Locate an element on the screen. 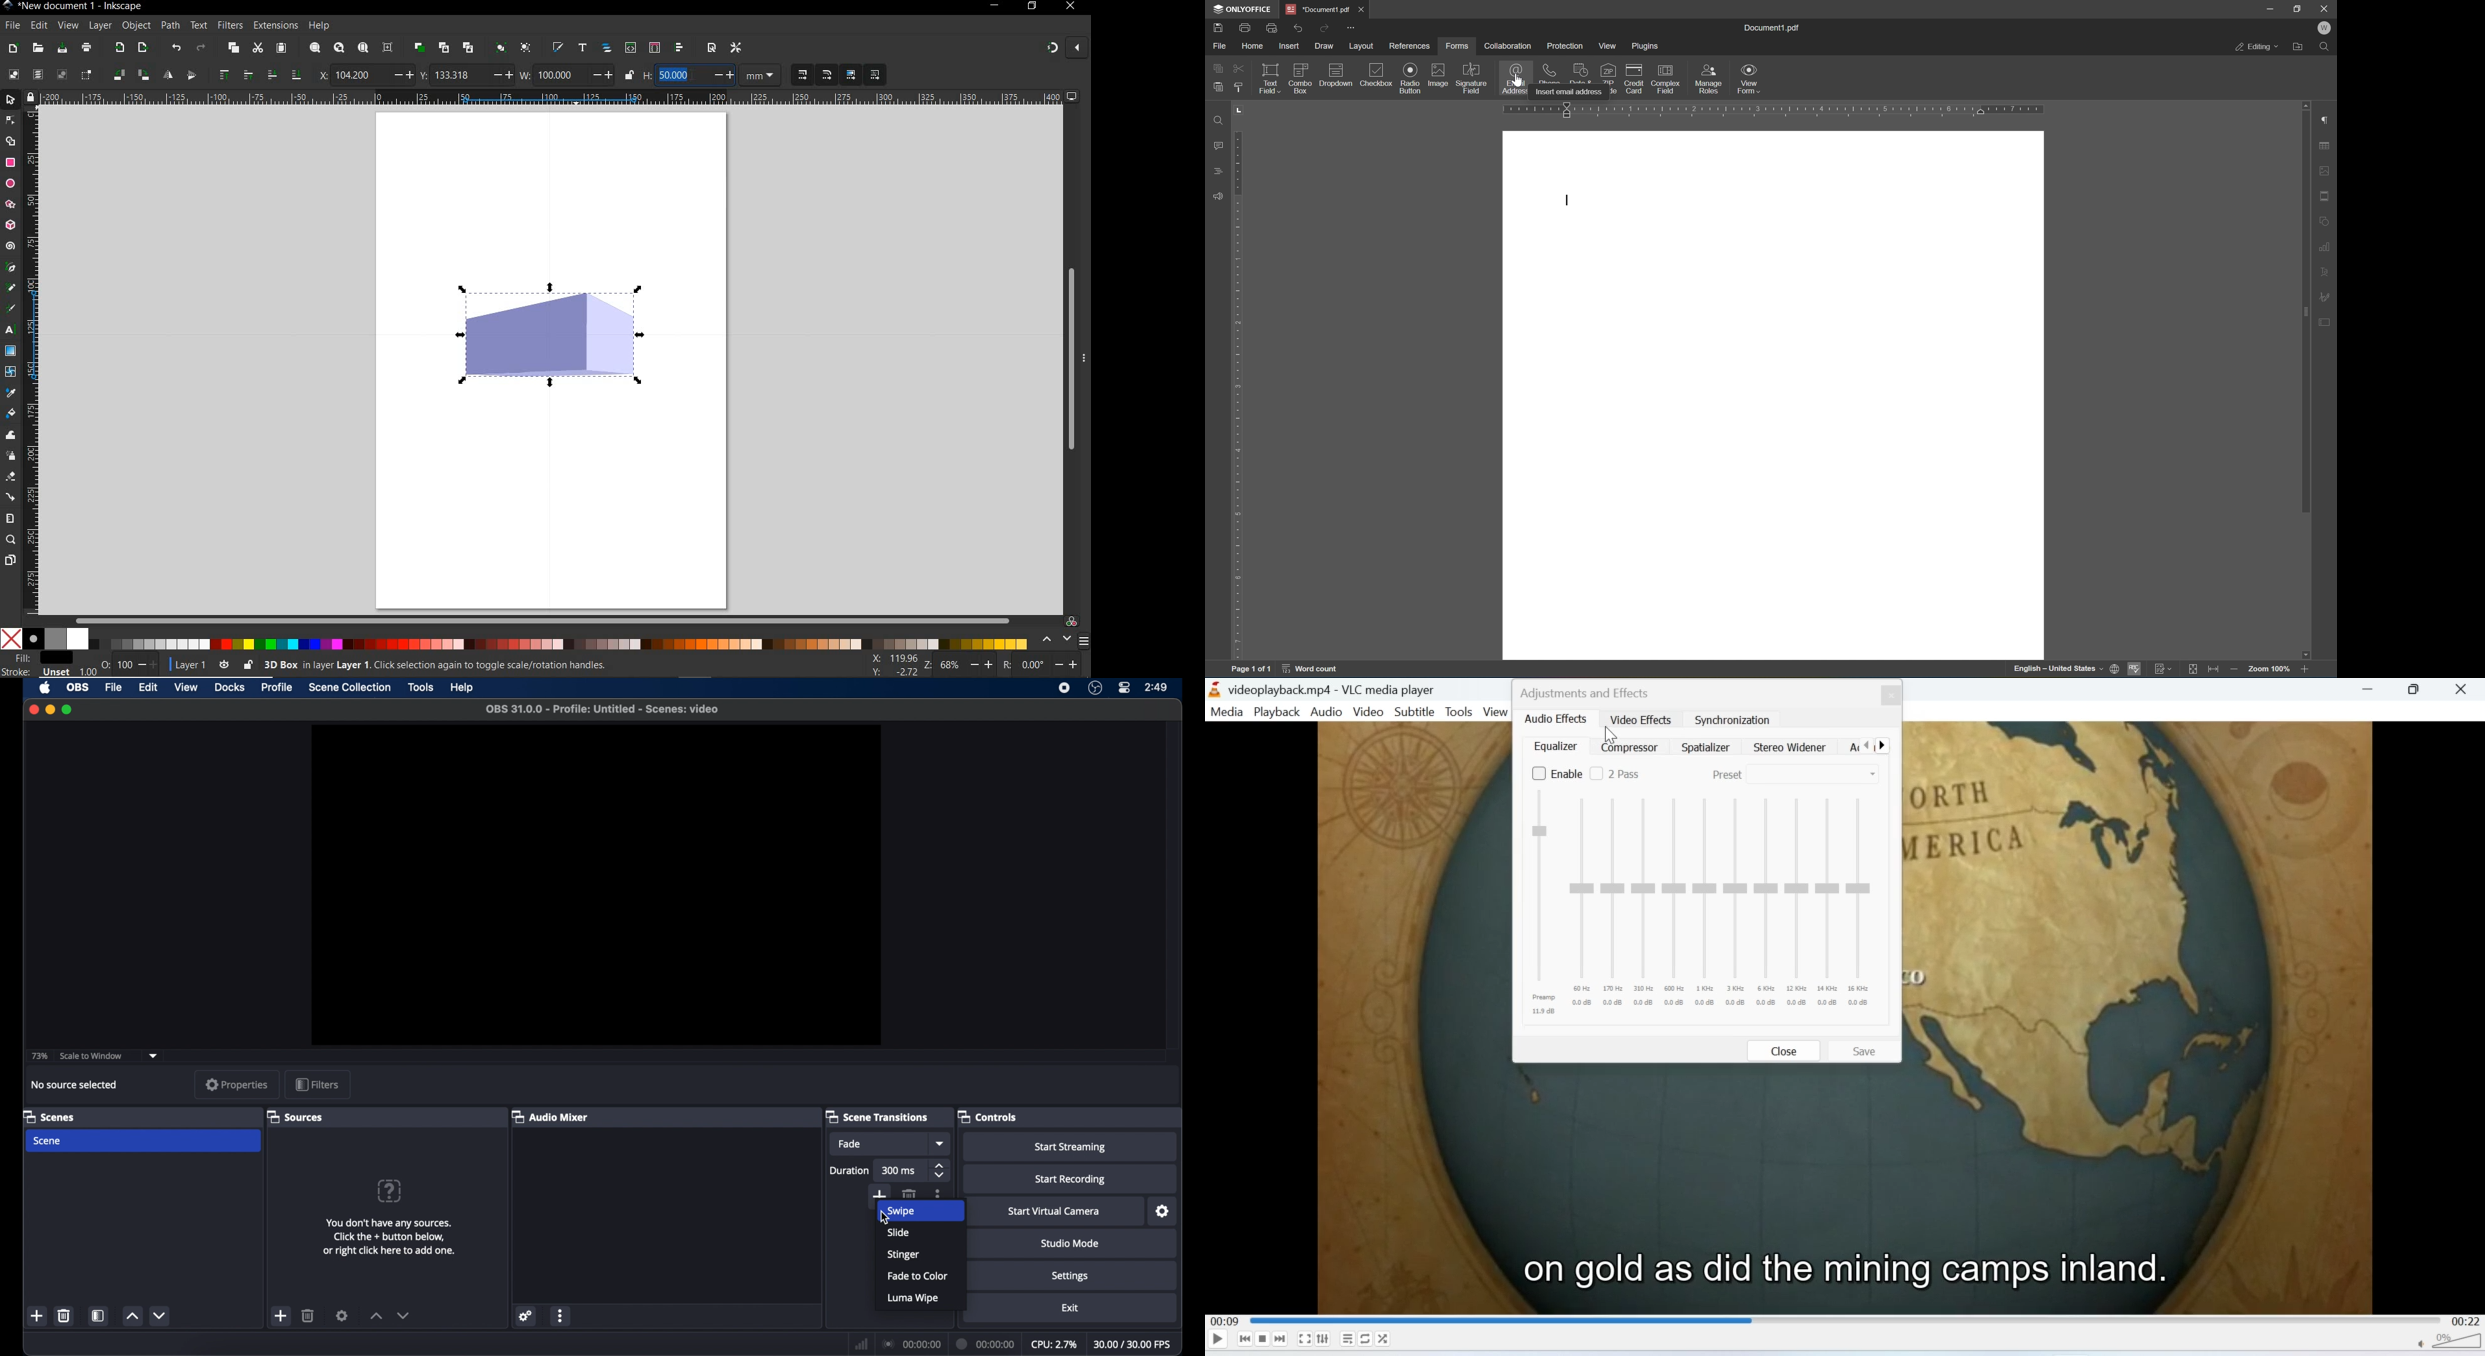 The image size is (2492, 1372). toggle selection box is located at coordinates (87, 74).